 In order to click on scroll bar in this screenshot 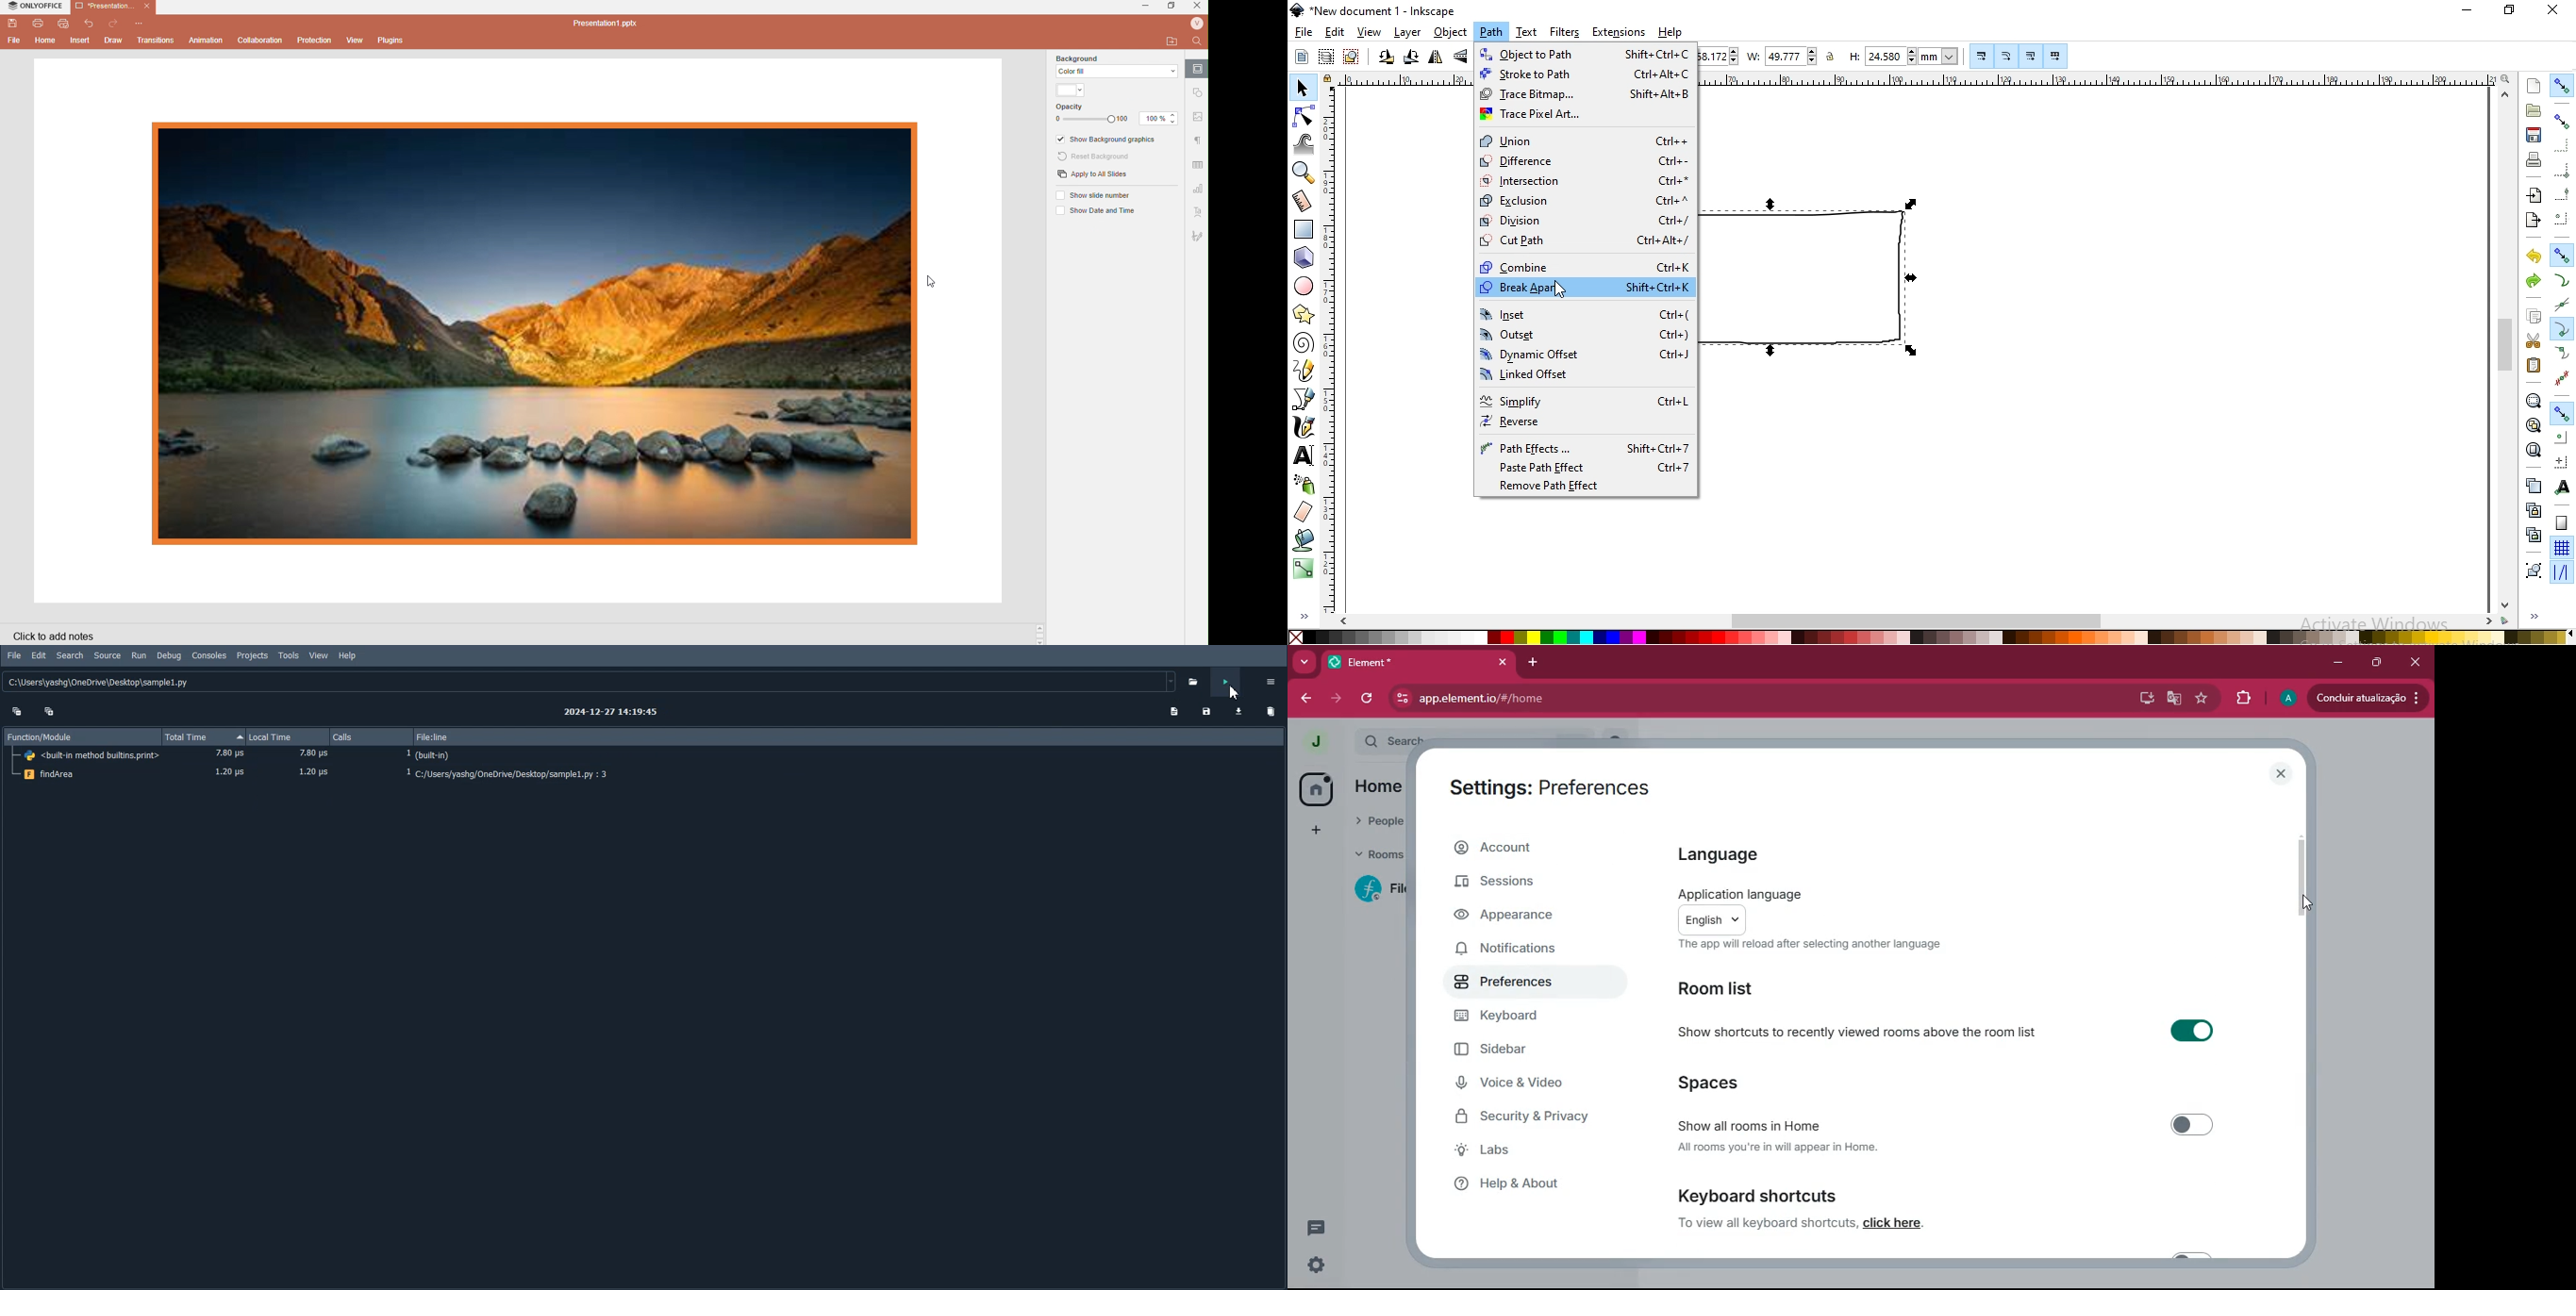, I will do `click(2302, 877)`.